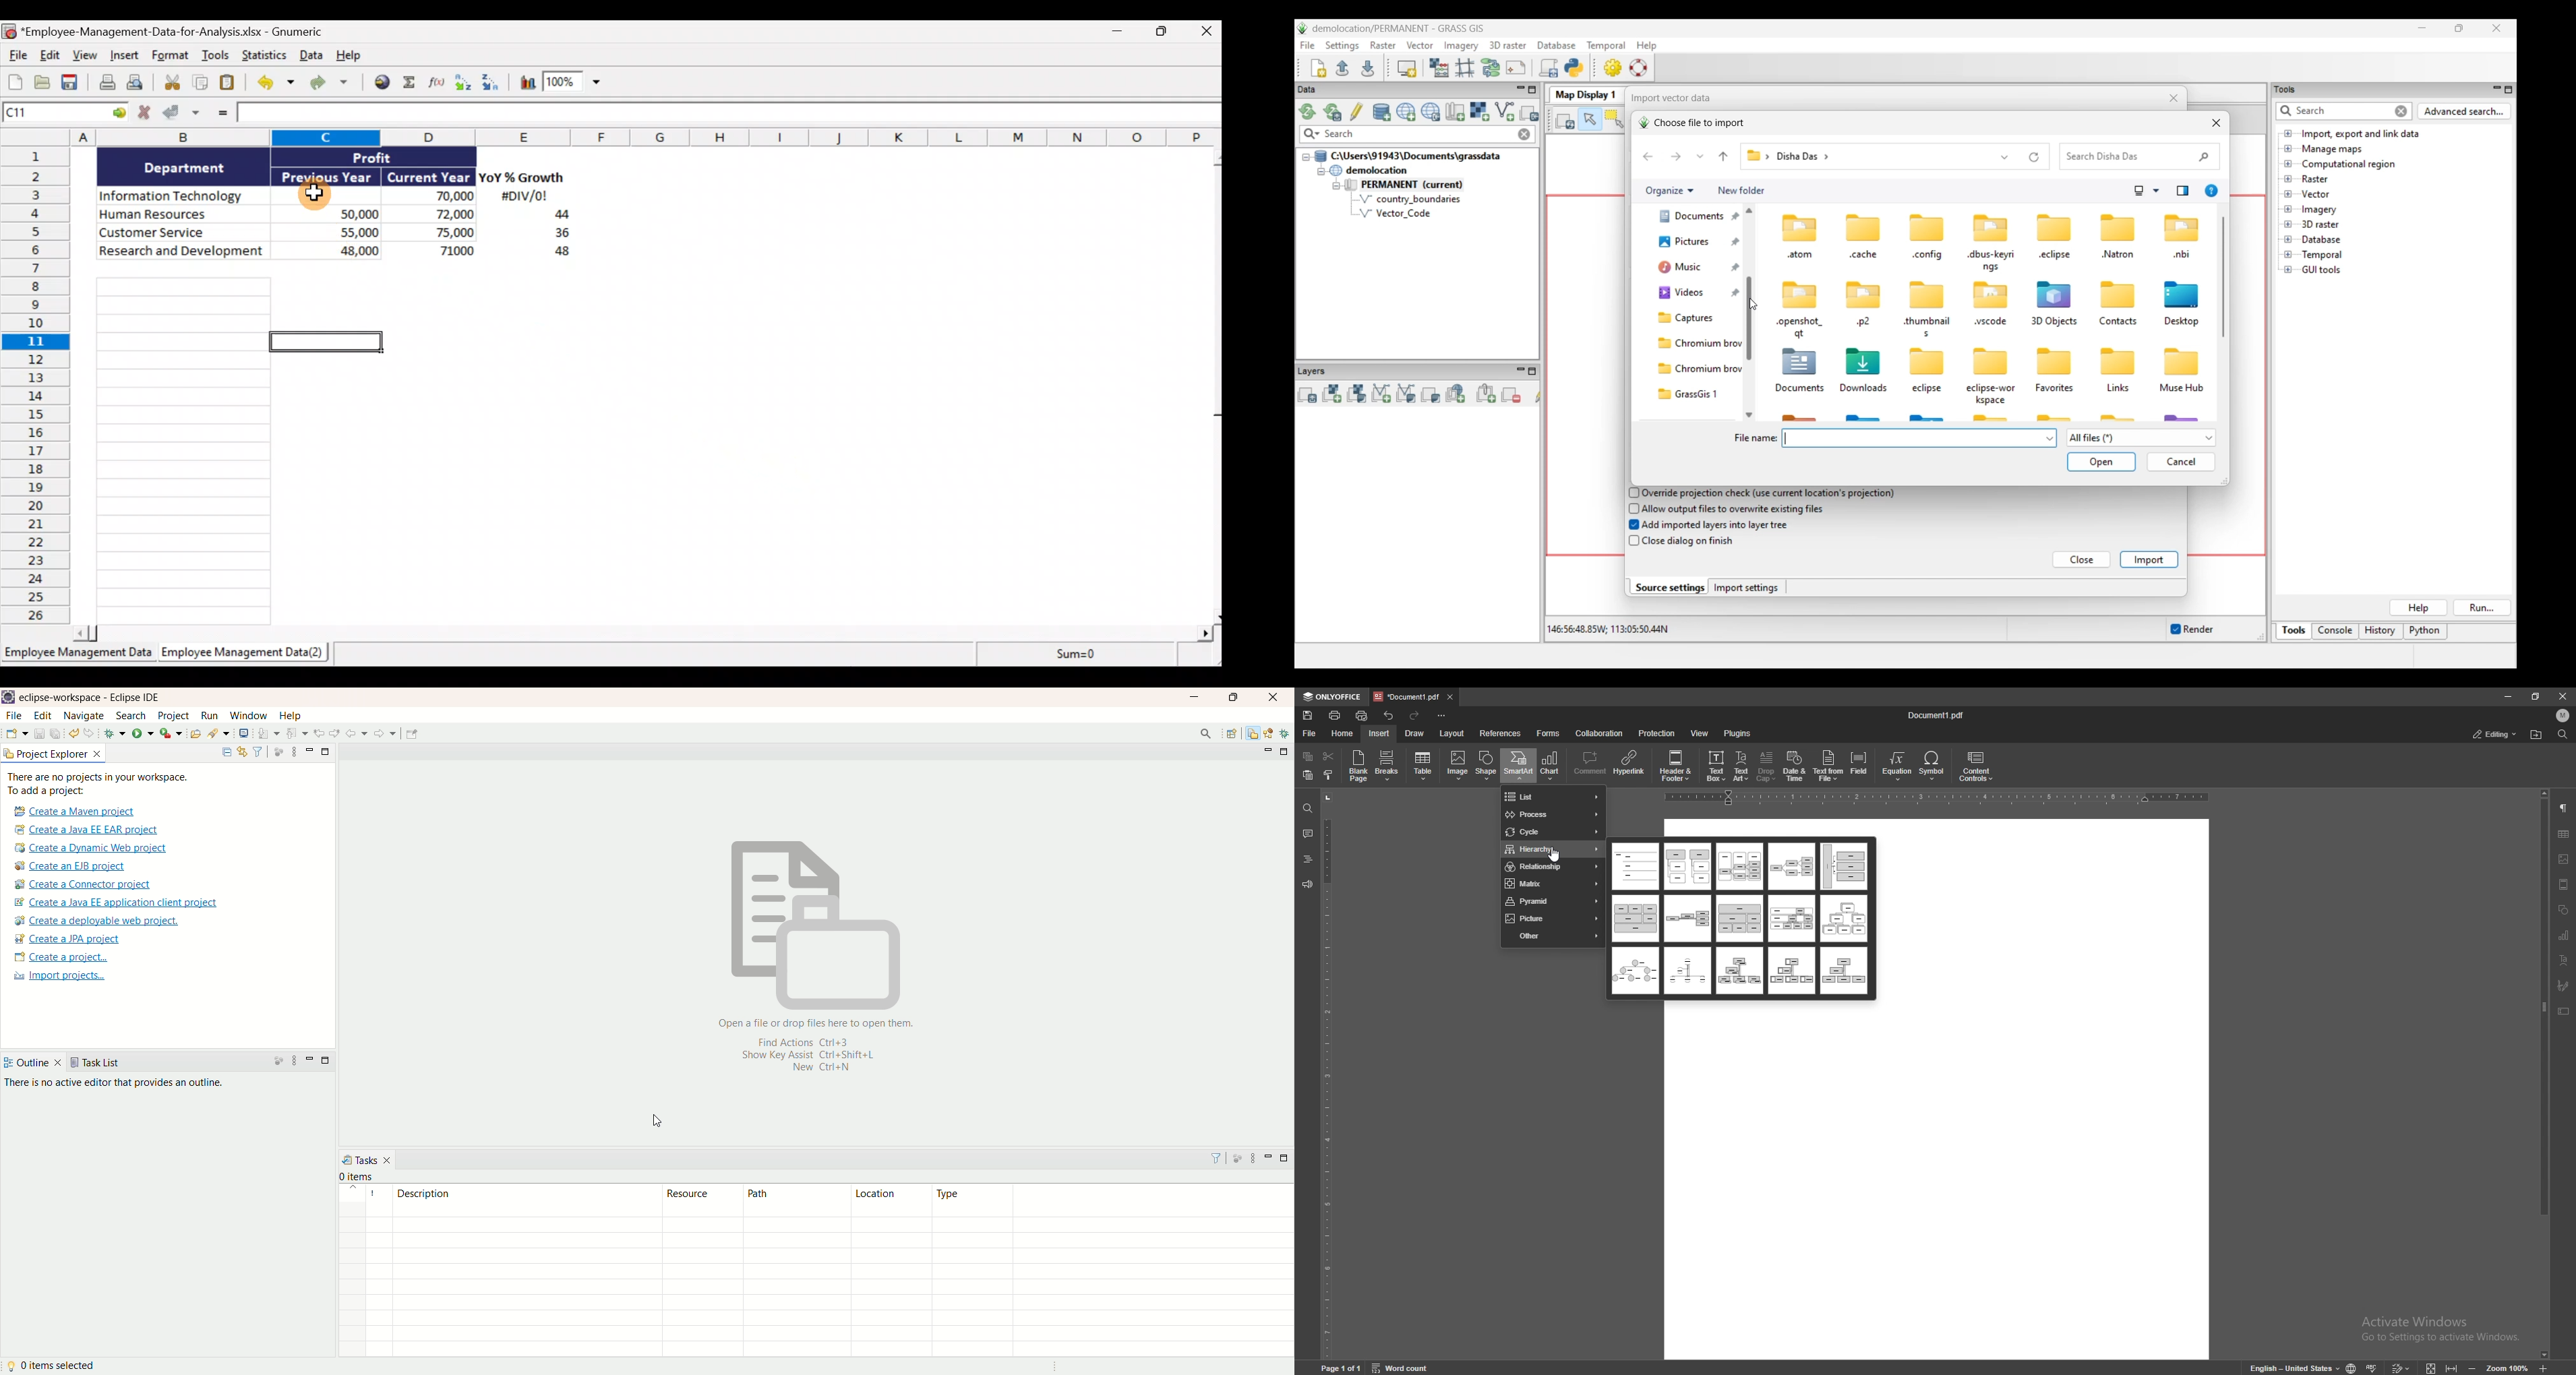 The width and height of the screenshot is (2576, 1400). Describe the element at coordinates (61, 977) in the screenshot. I see `import projects` at that location.